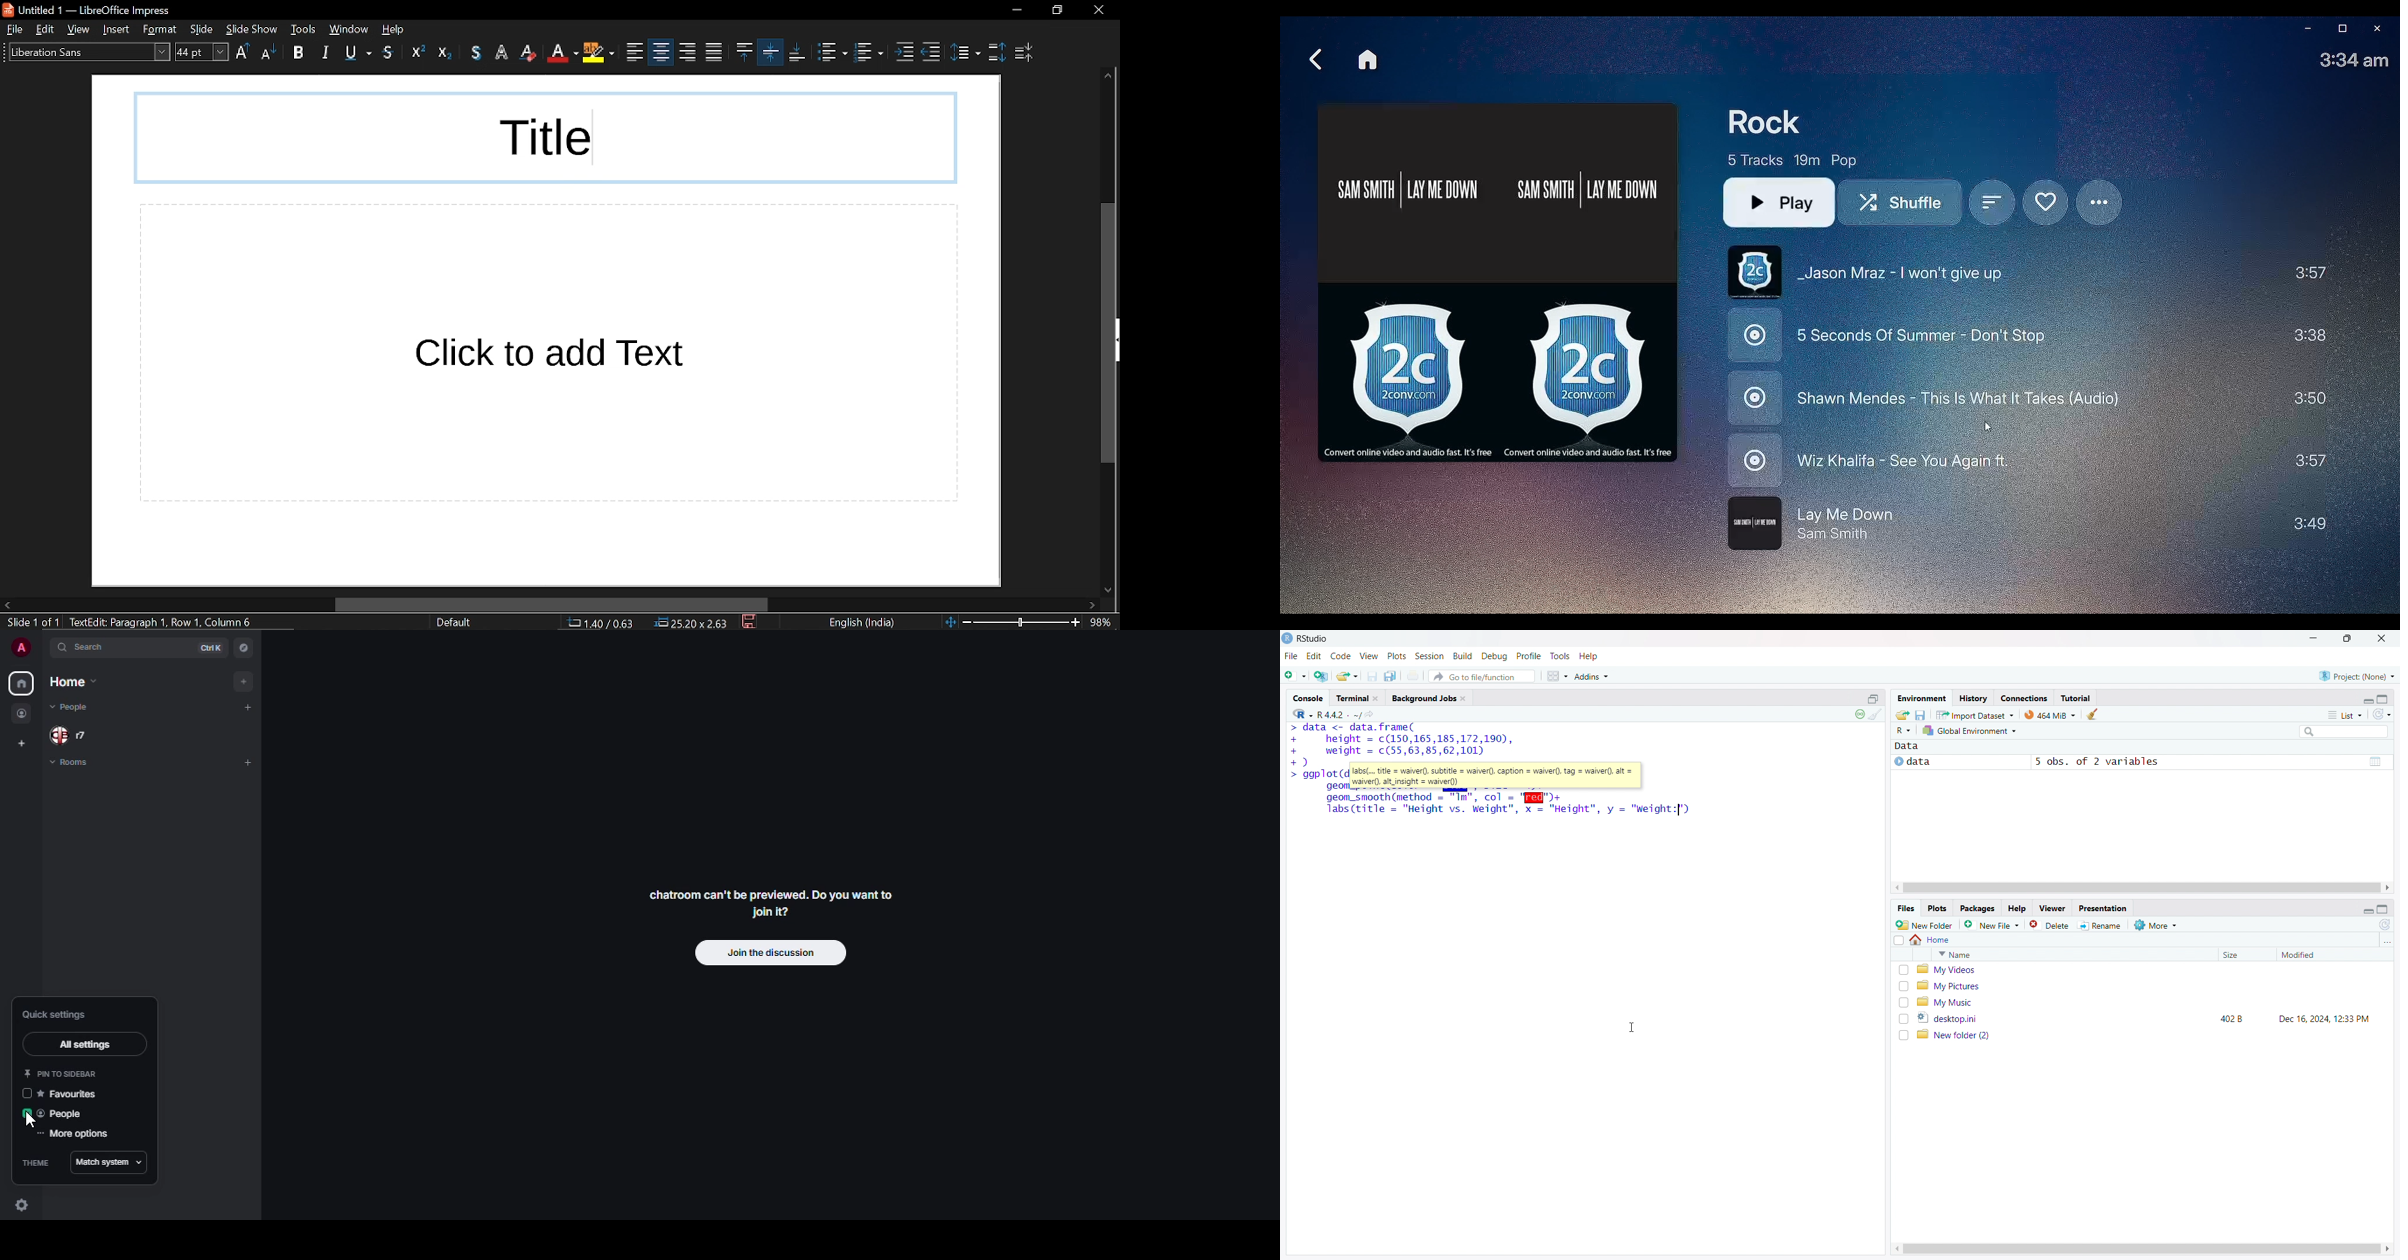 Image resolution: width=2408 pixels, height=1260 pixels. I want to click on > data <- data.trame(, so click(1352, 728).